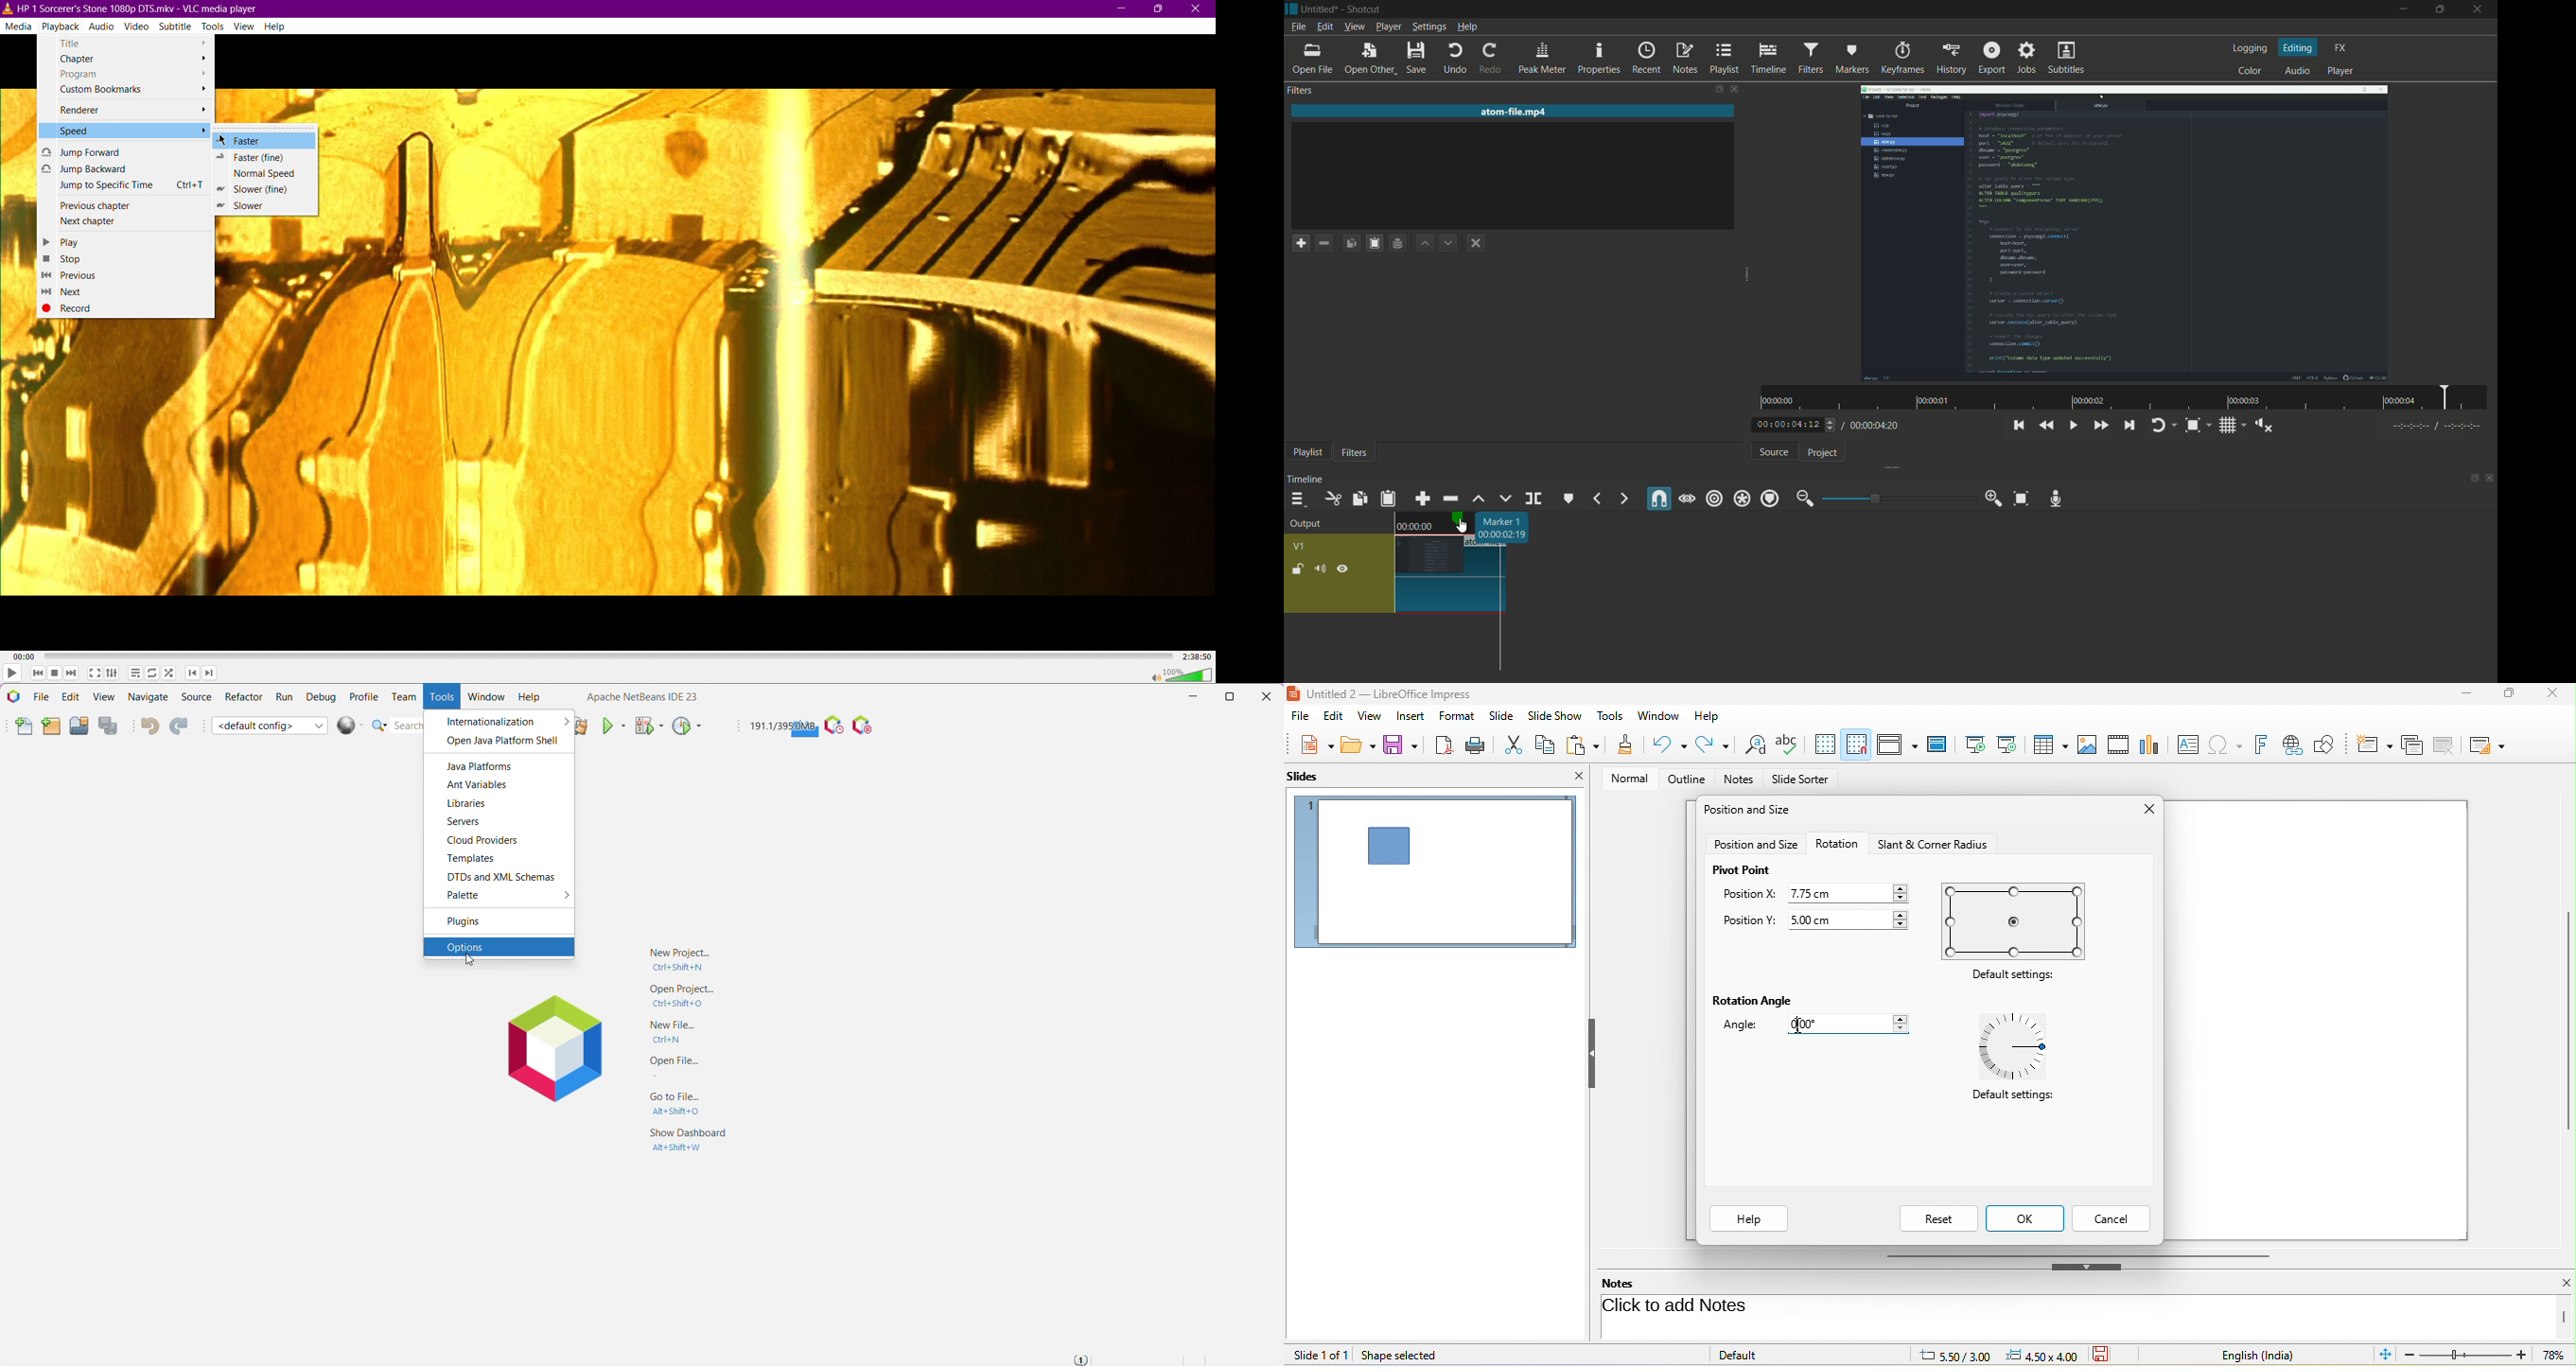  I want to click on Extended Settings, so click(113, 672).